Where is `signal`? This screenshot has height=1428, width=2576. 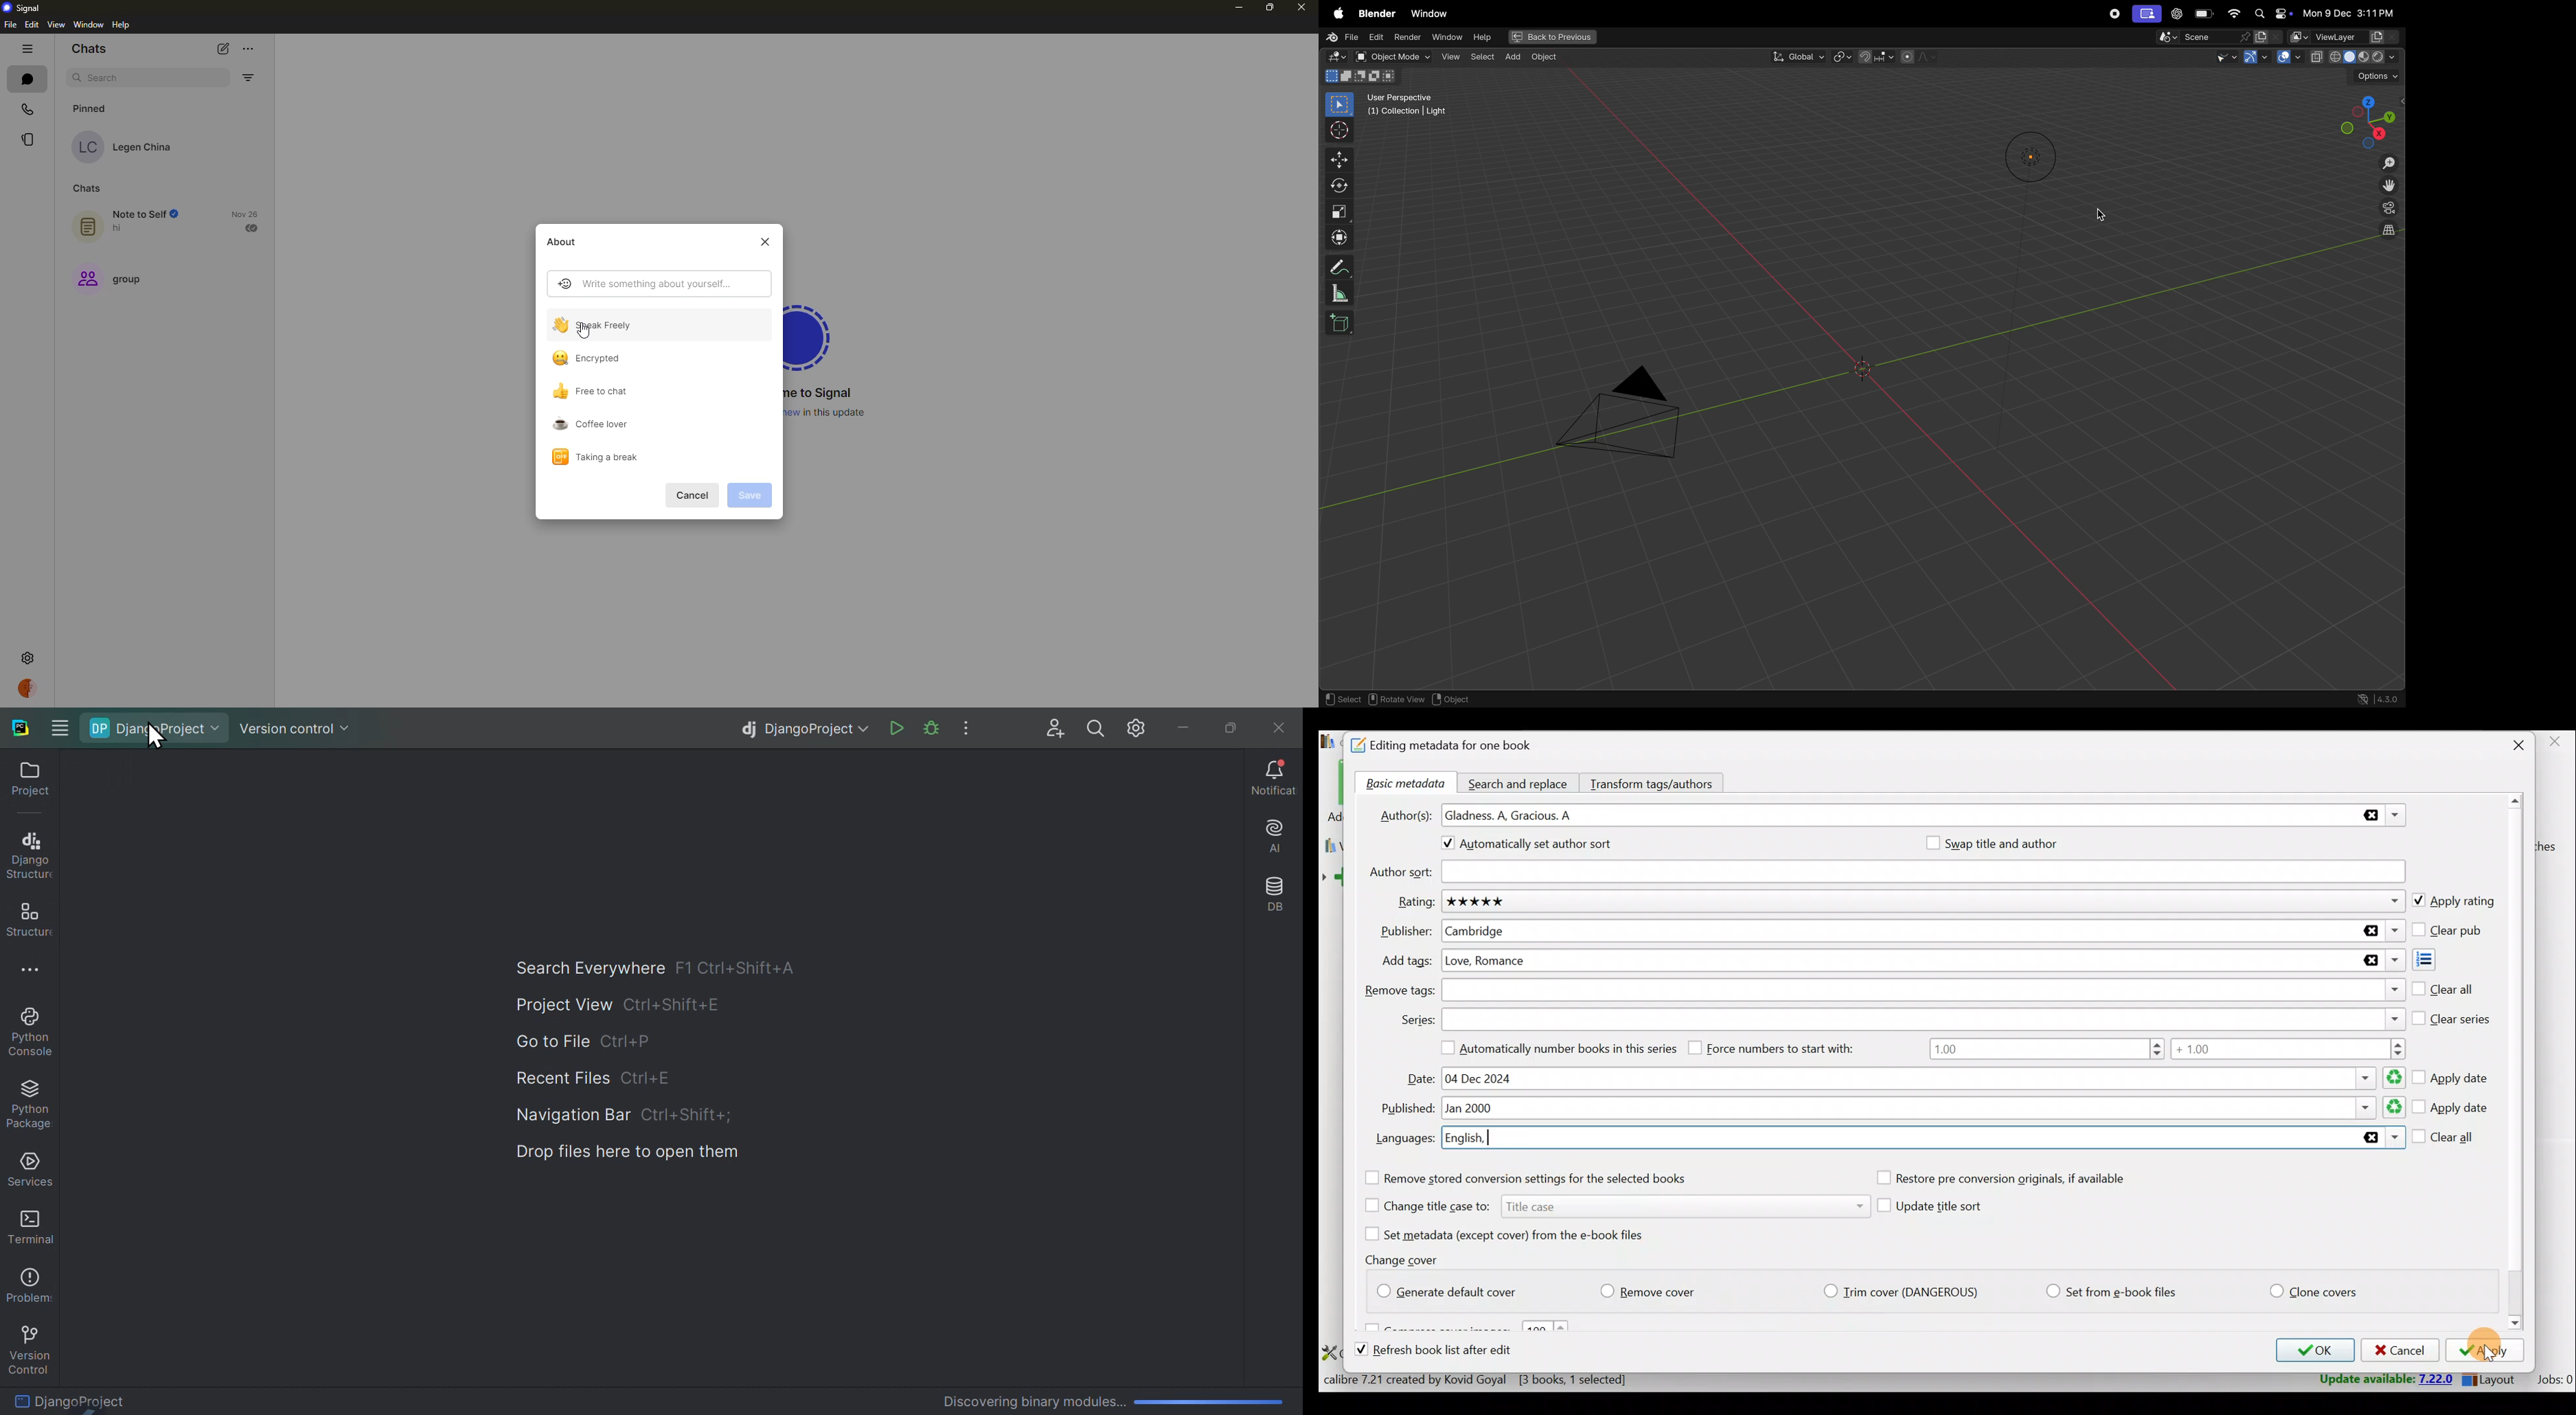
signal is located at coordinates (25, 7).